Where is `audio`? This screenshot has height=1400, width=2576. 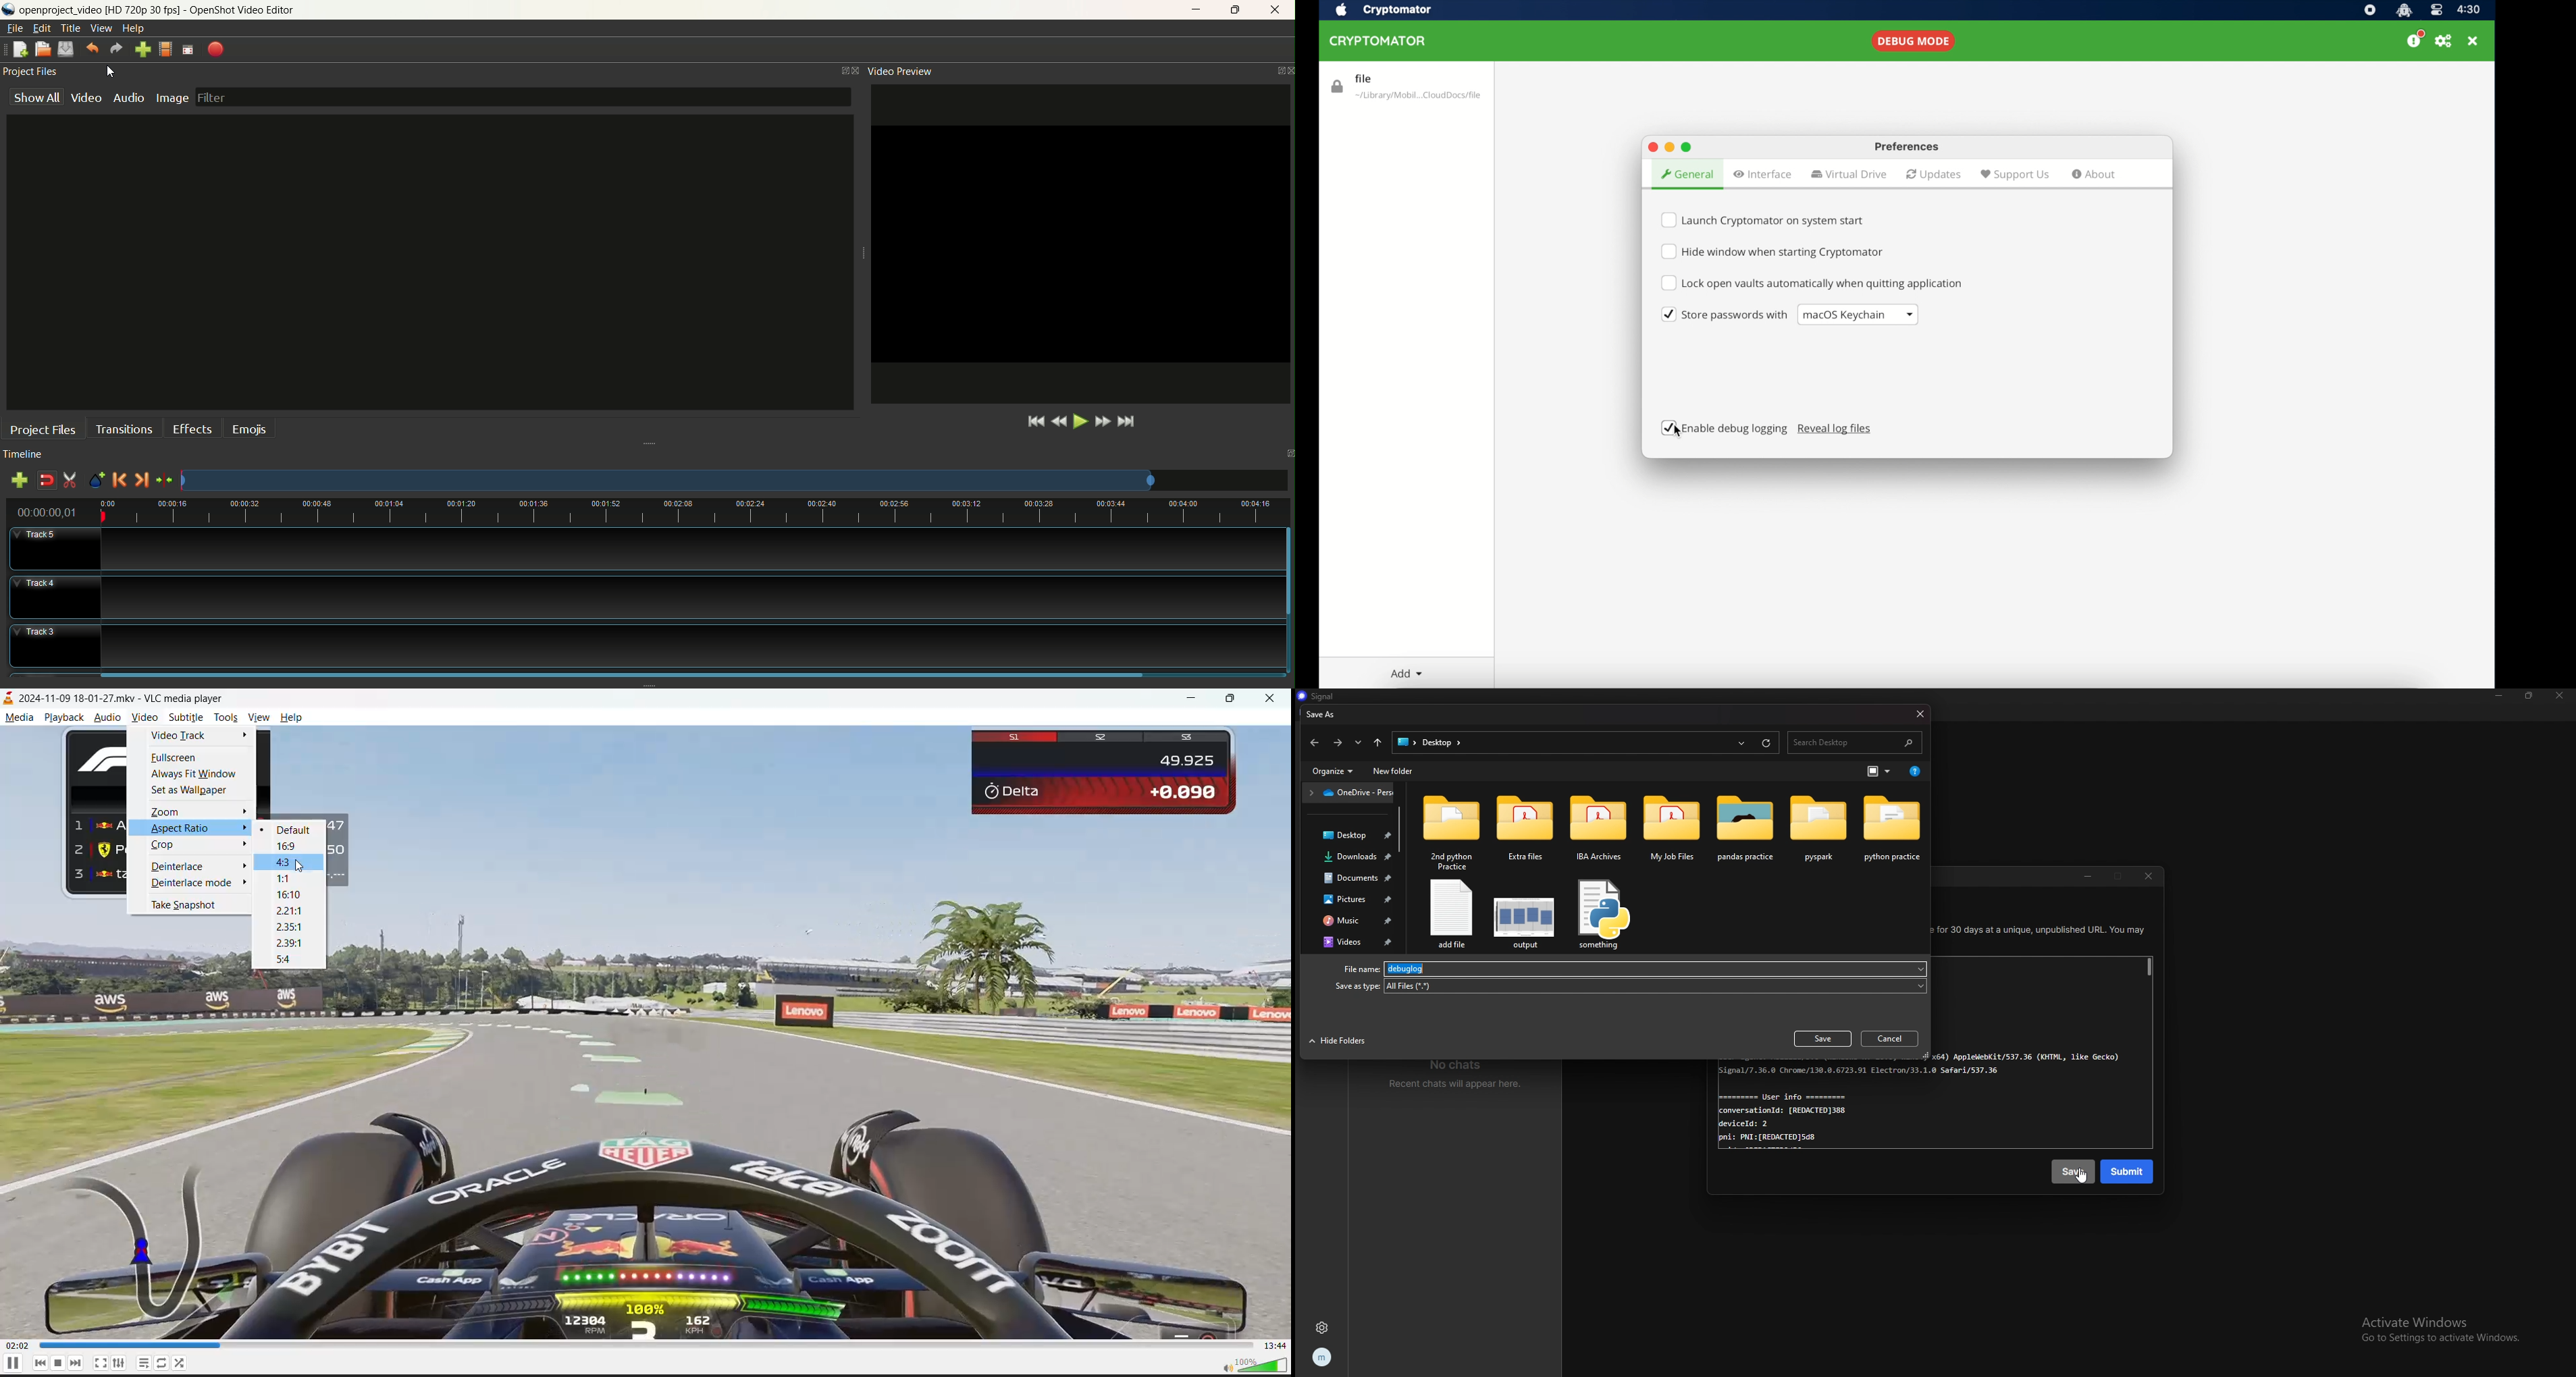 audio is located at coordinates (106, 717).